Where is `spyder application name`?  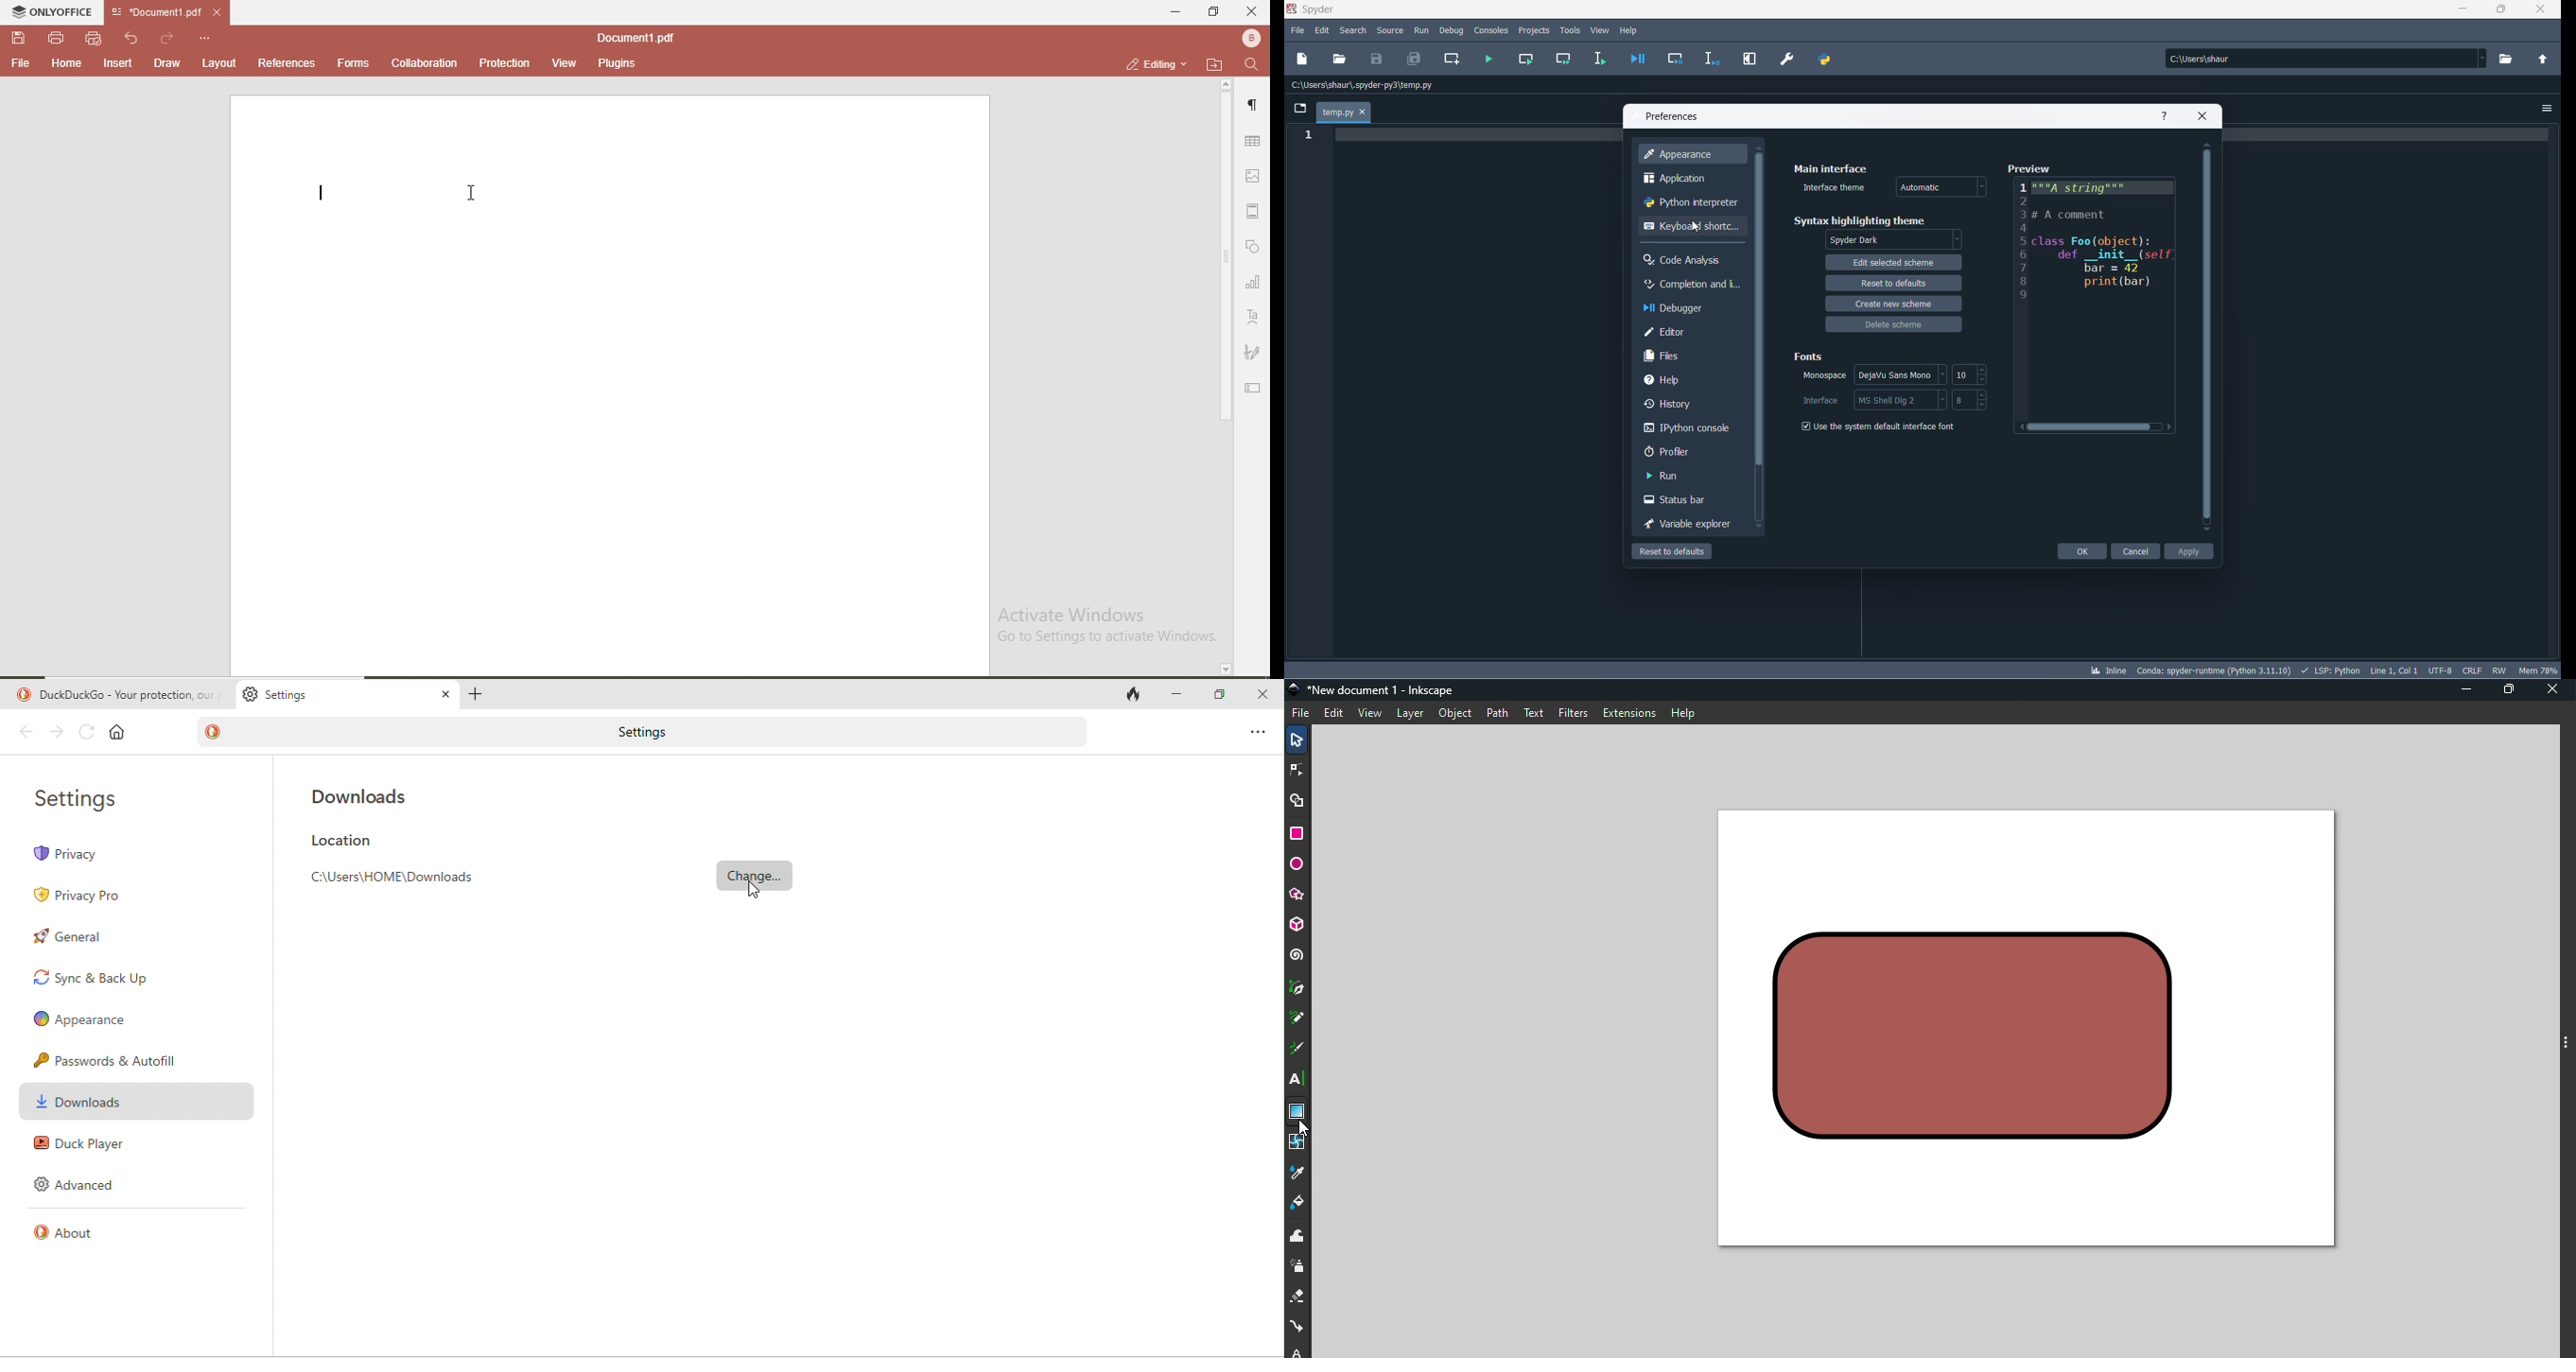 spyder application name is located at coordinates (1313, 10).